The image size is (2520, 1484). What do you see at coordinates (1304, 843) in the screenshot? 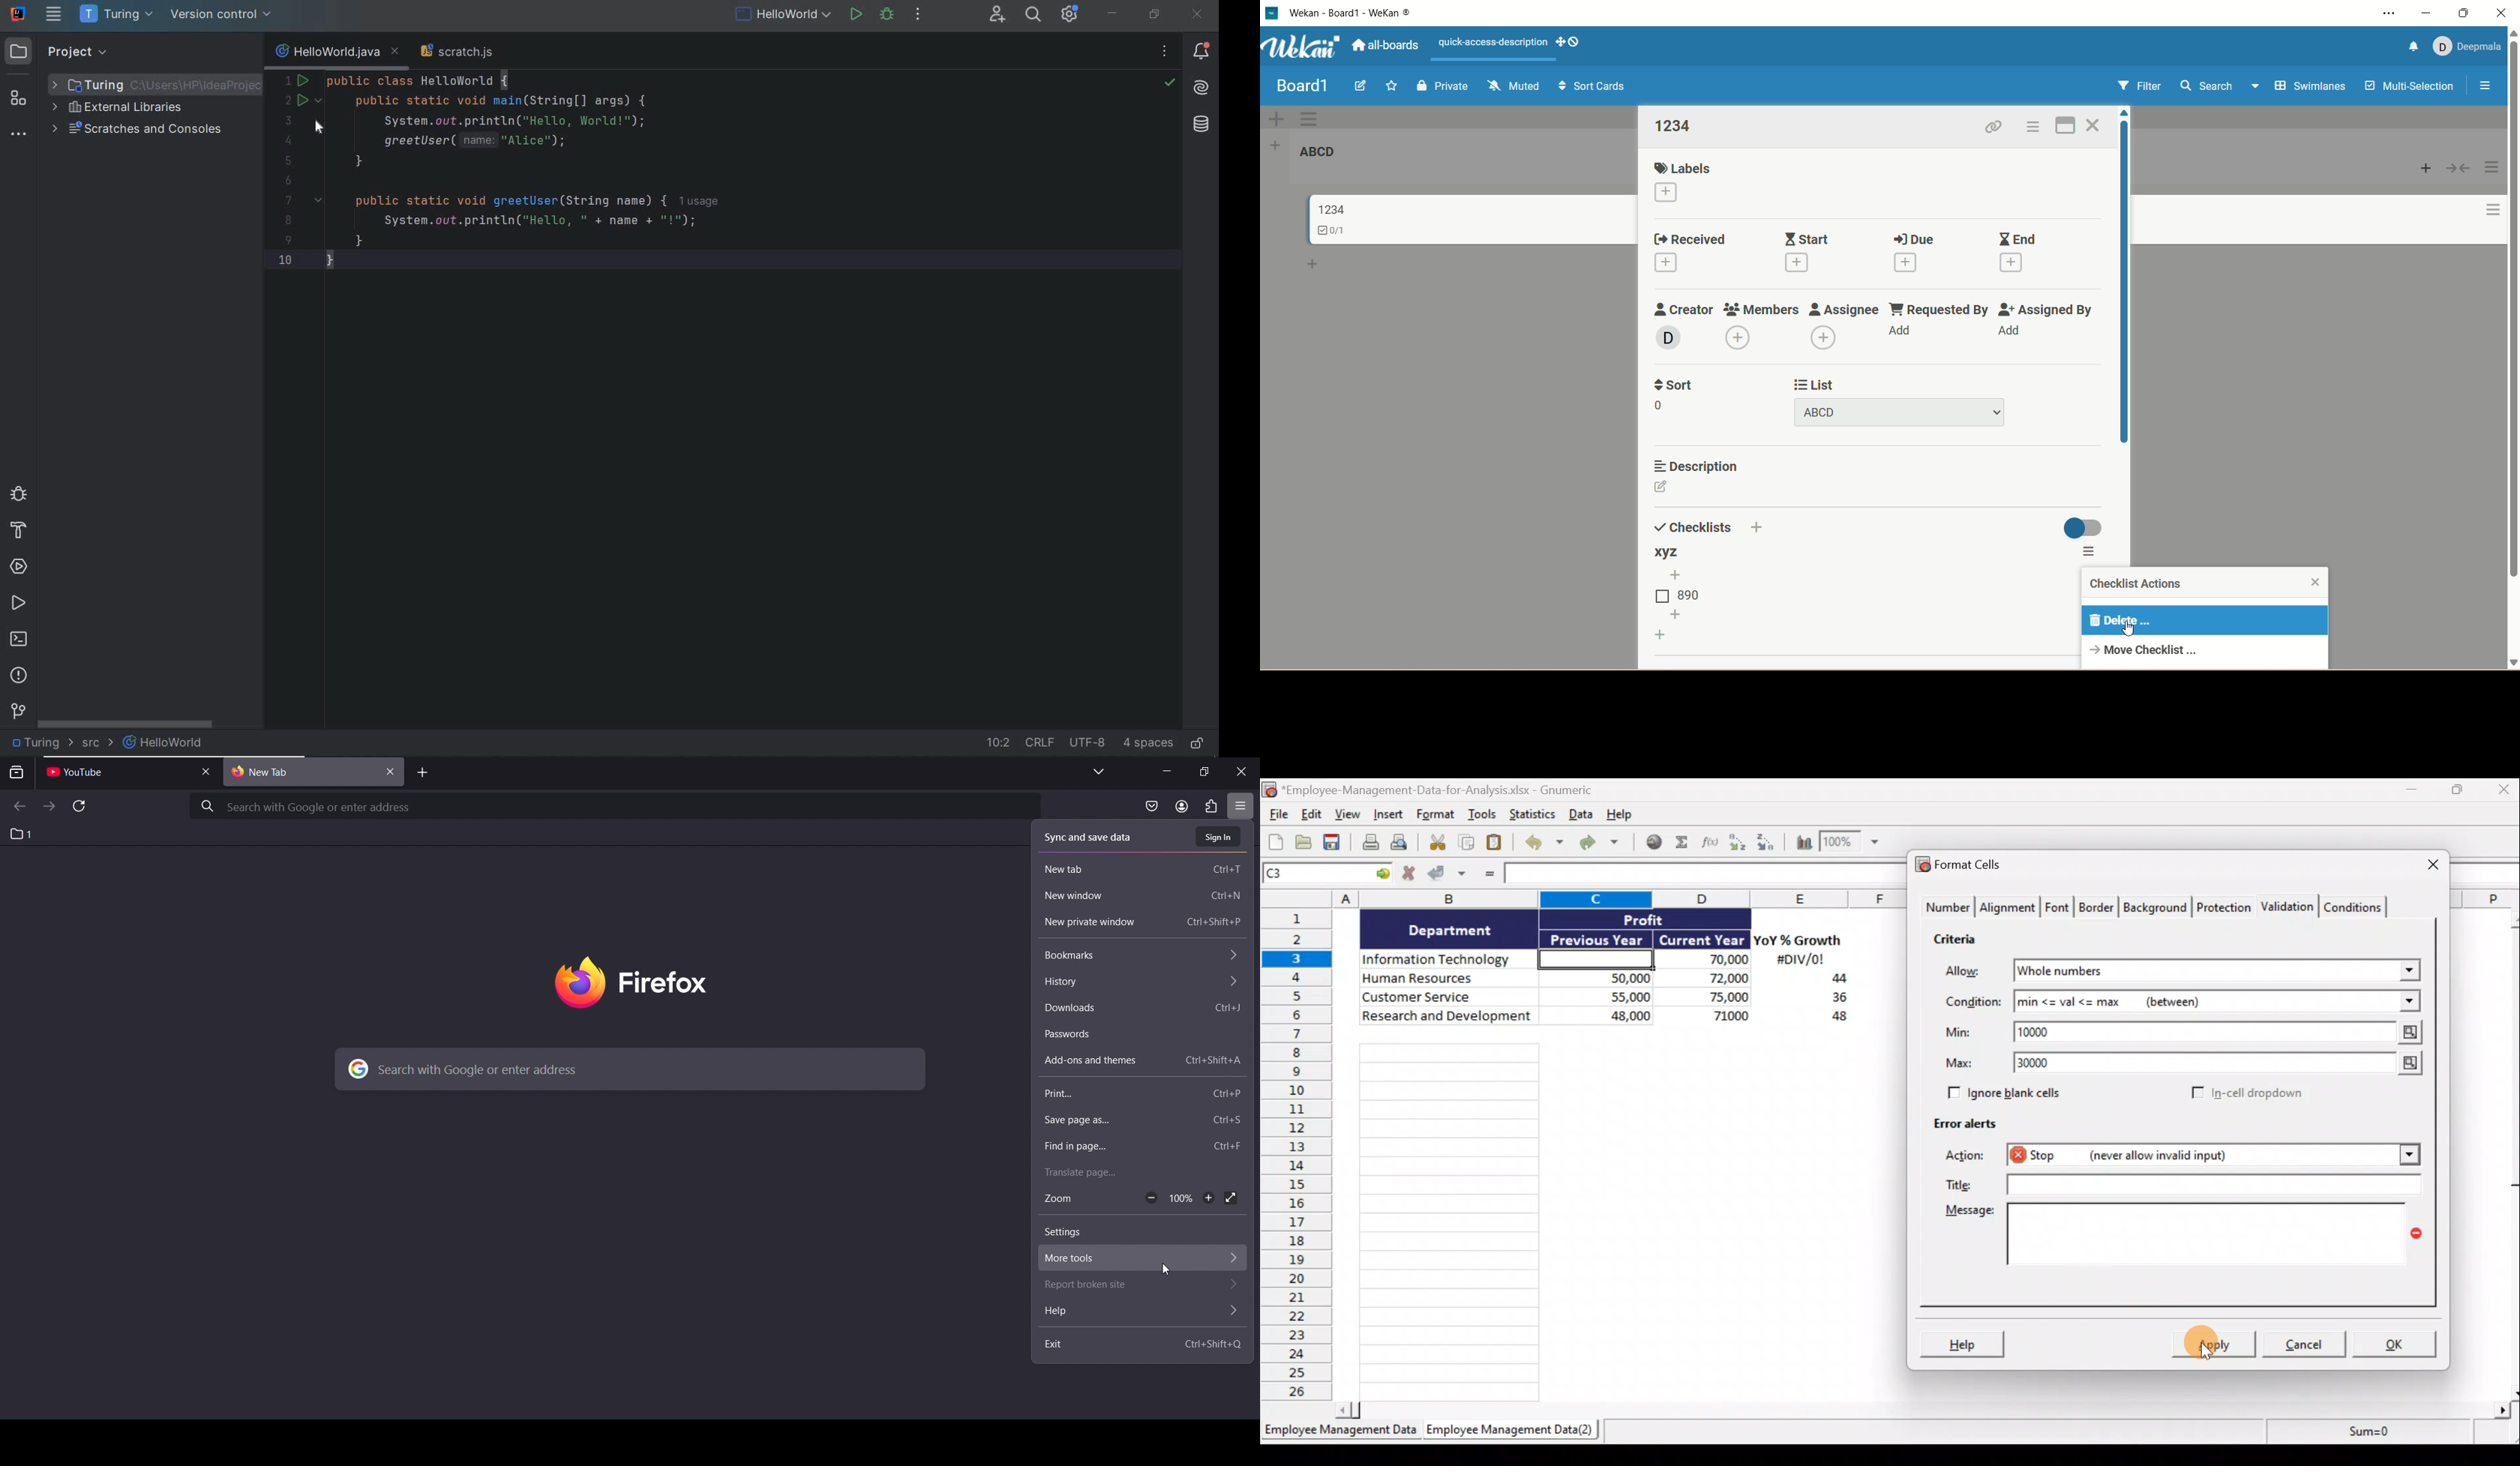
I see `Open a file` at bounding box center [1304, 843].